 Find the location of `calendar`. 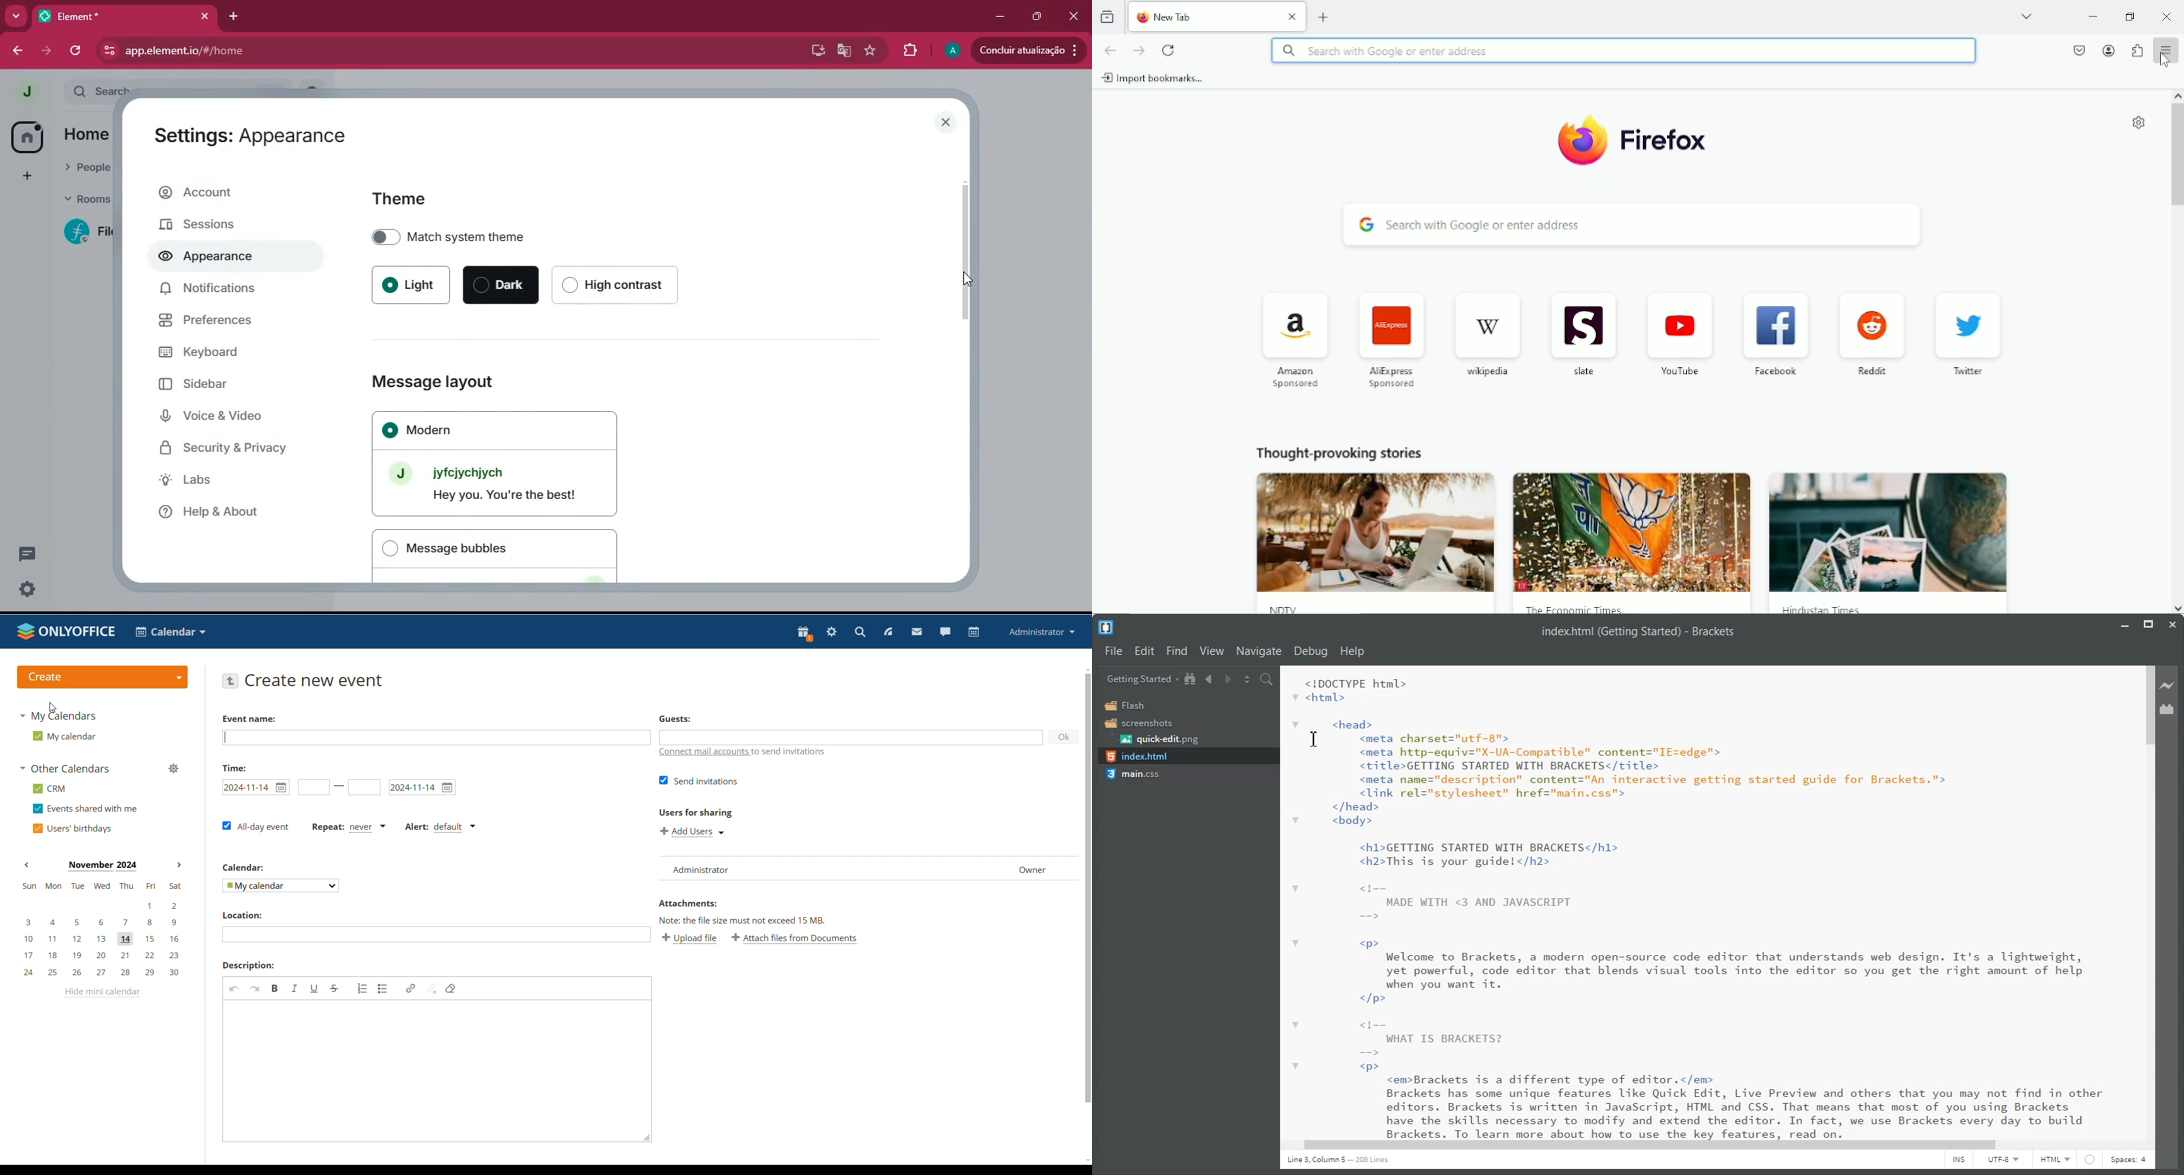

calendar is located at coordinates (974, 632).